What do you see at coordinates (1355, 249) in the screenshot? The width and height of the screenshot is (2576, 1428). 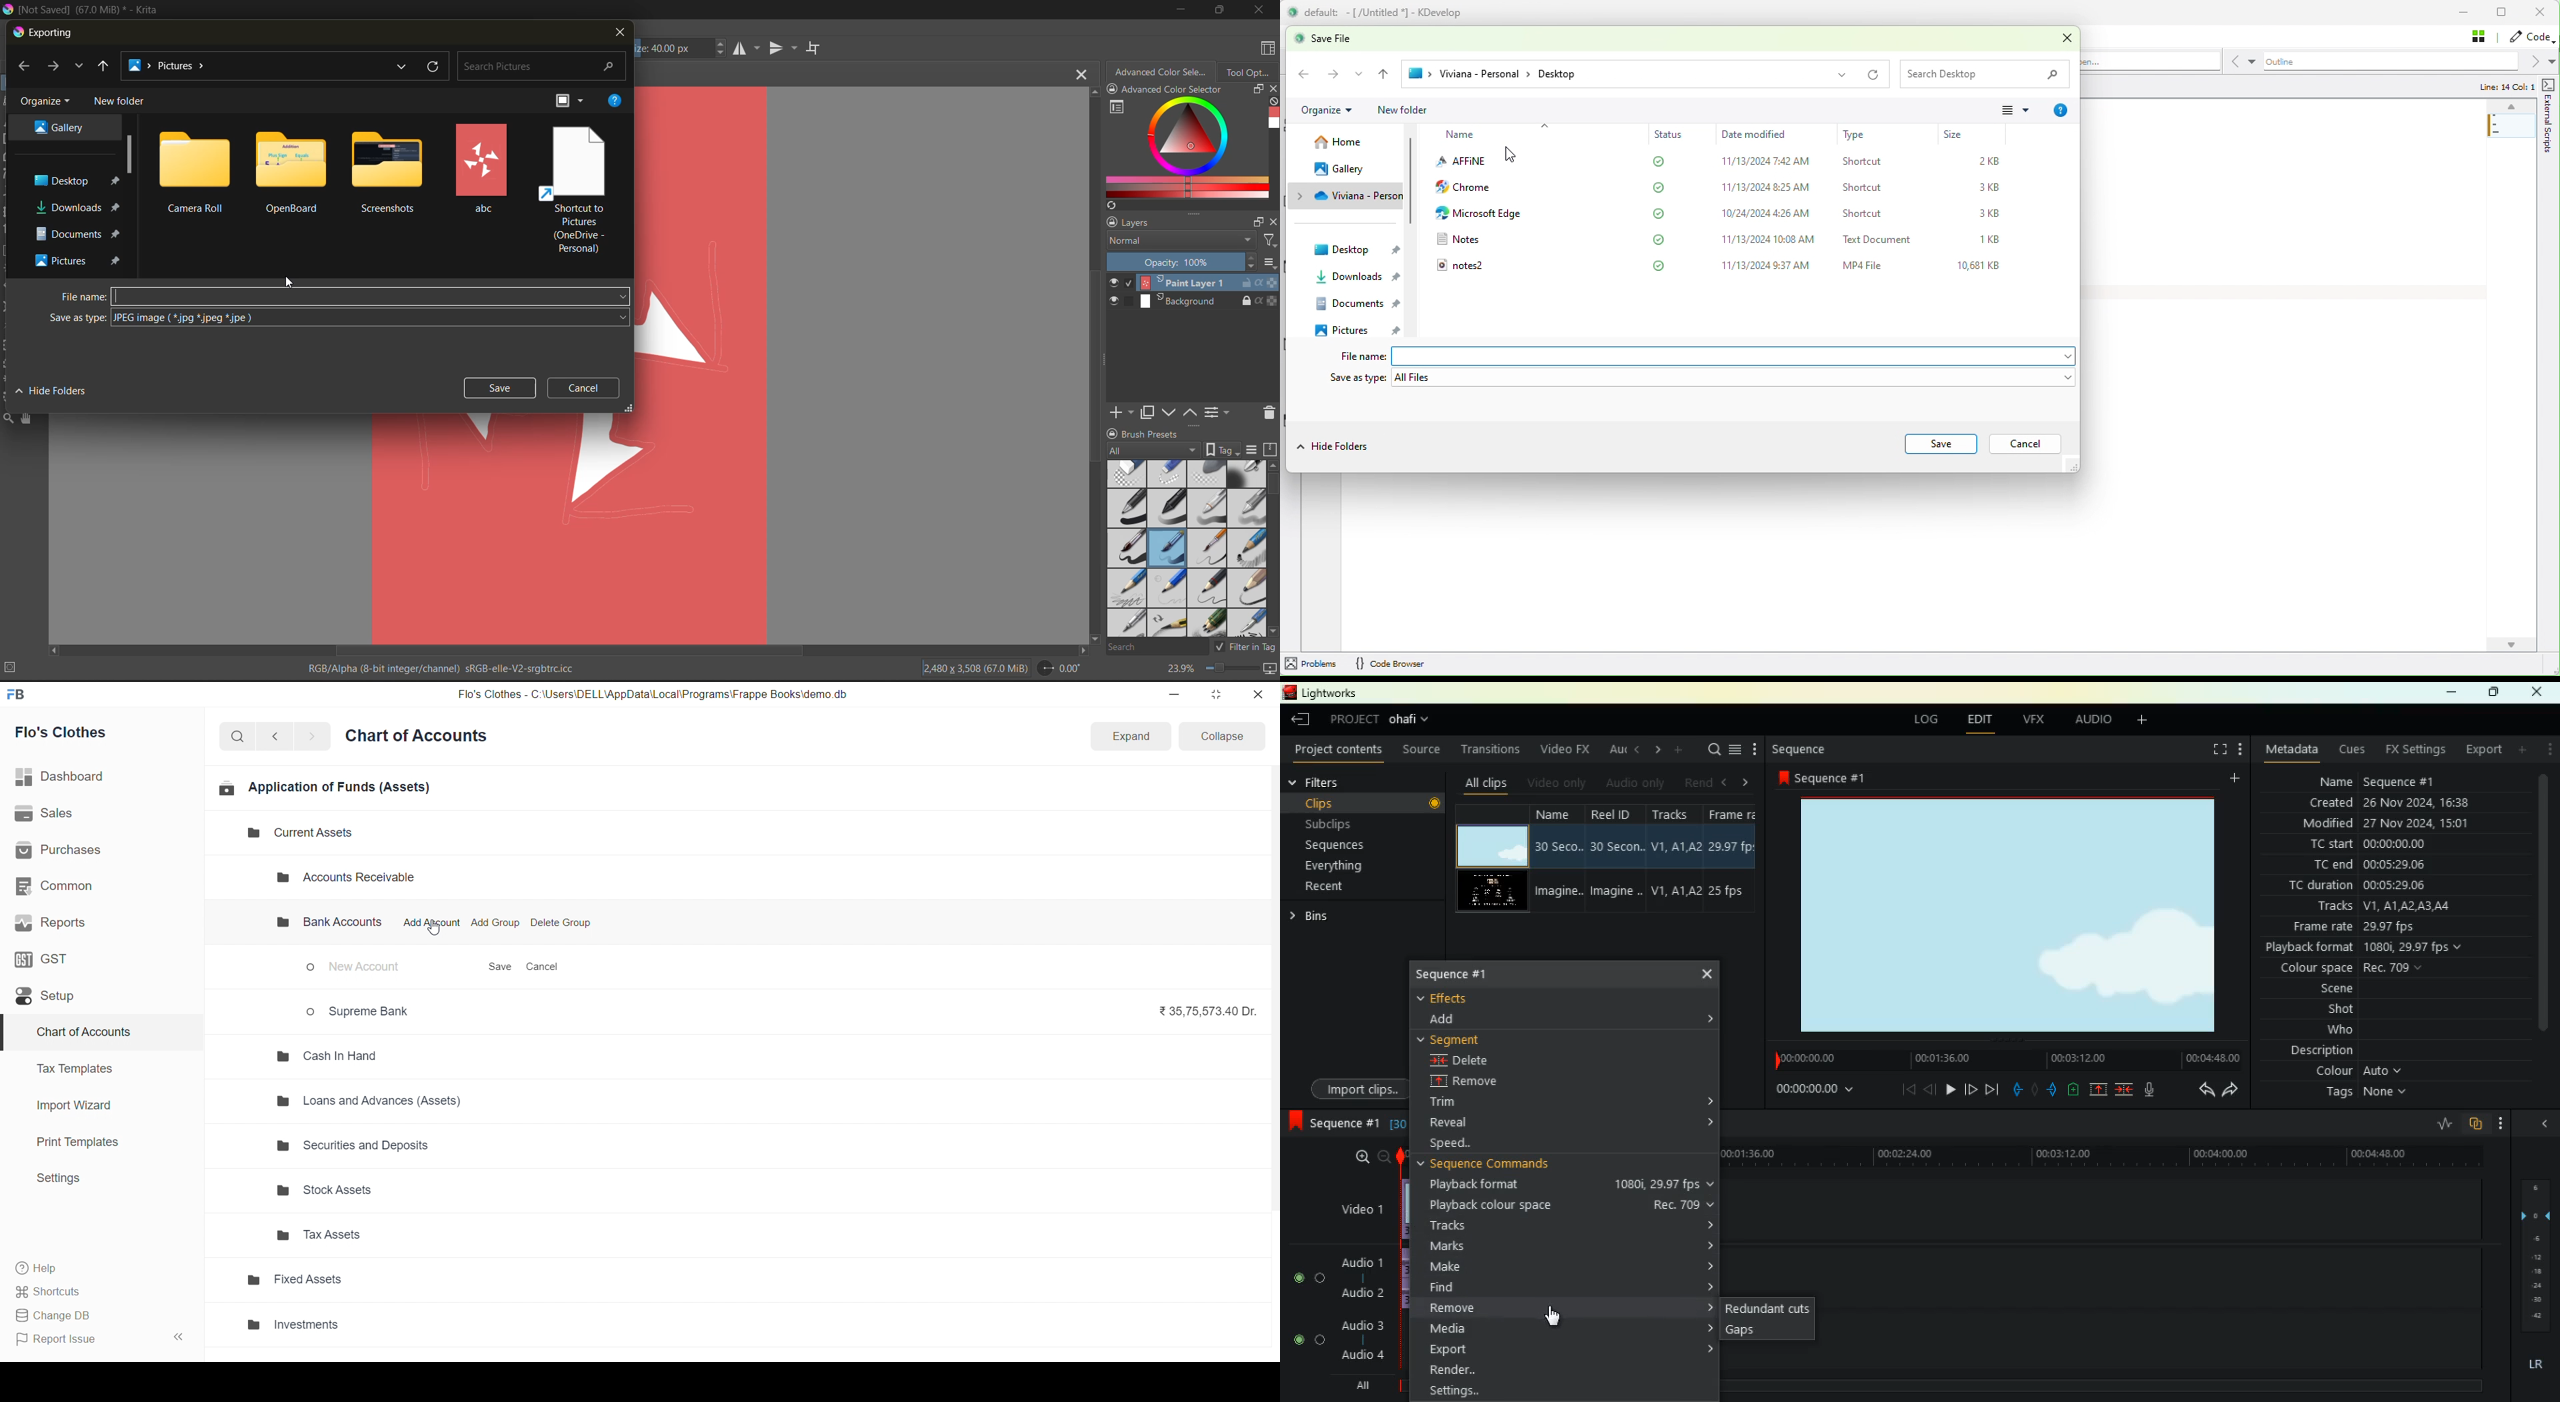 I see `Desktop` at bounding box center [1355, 249].